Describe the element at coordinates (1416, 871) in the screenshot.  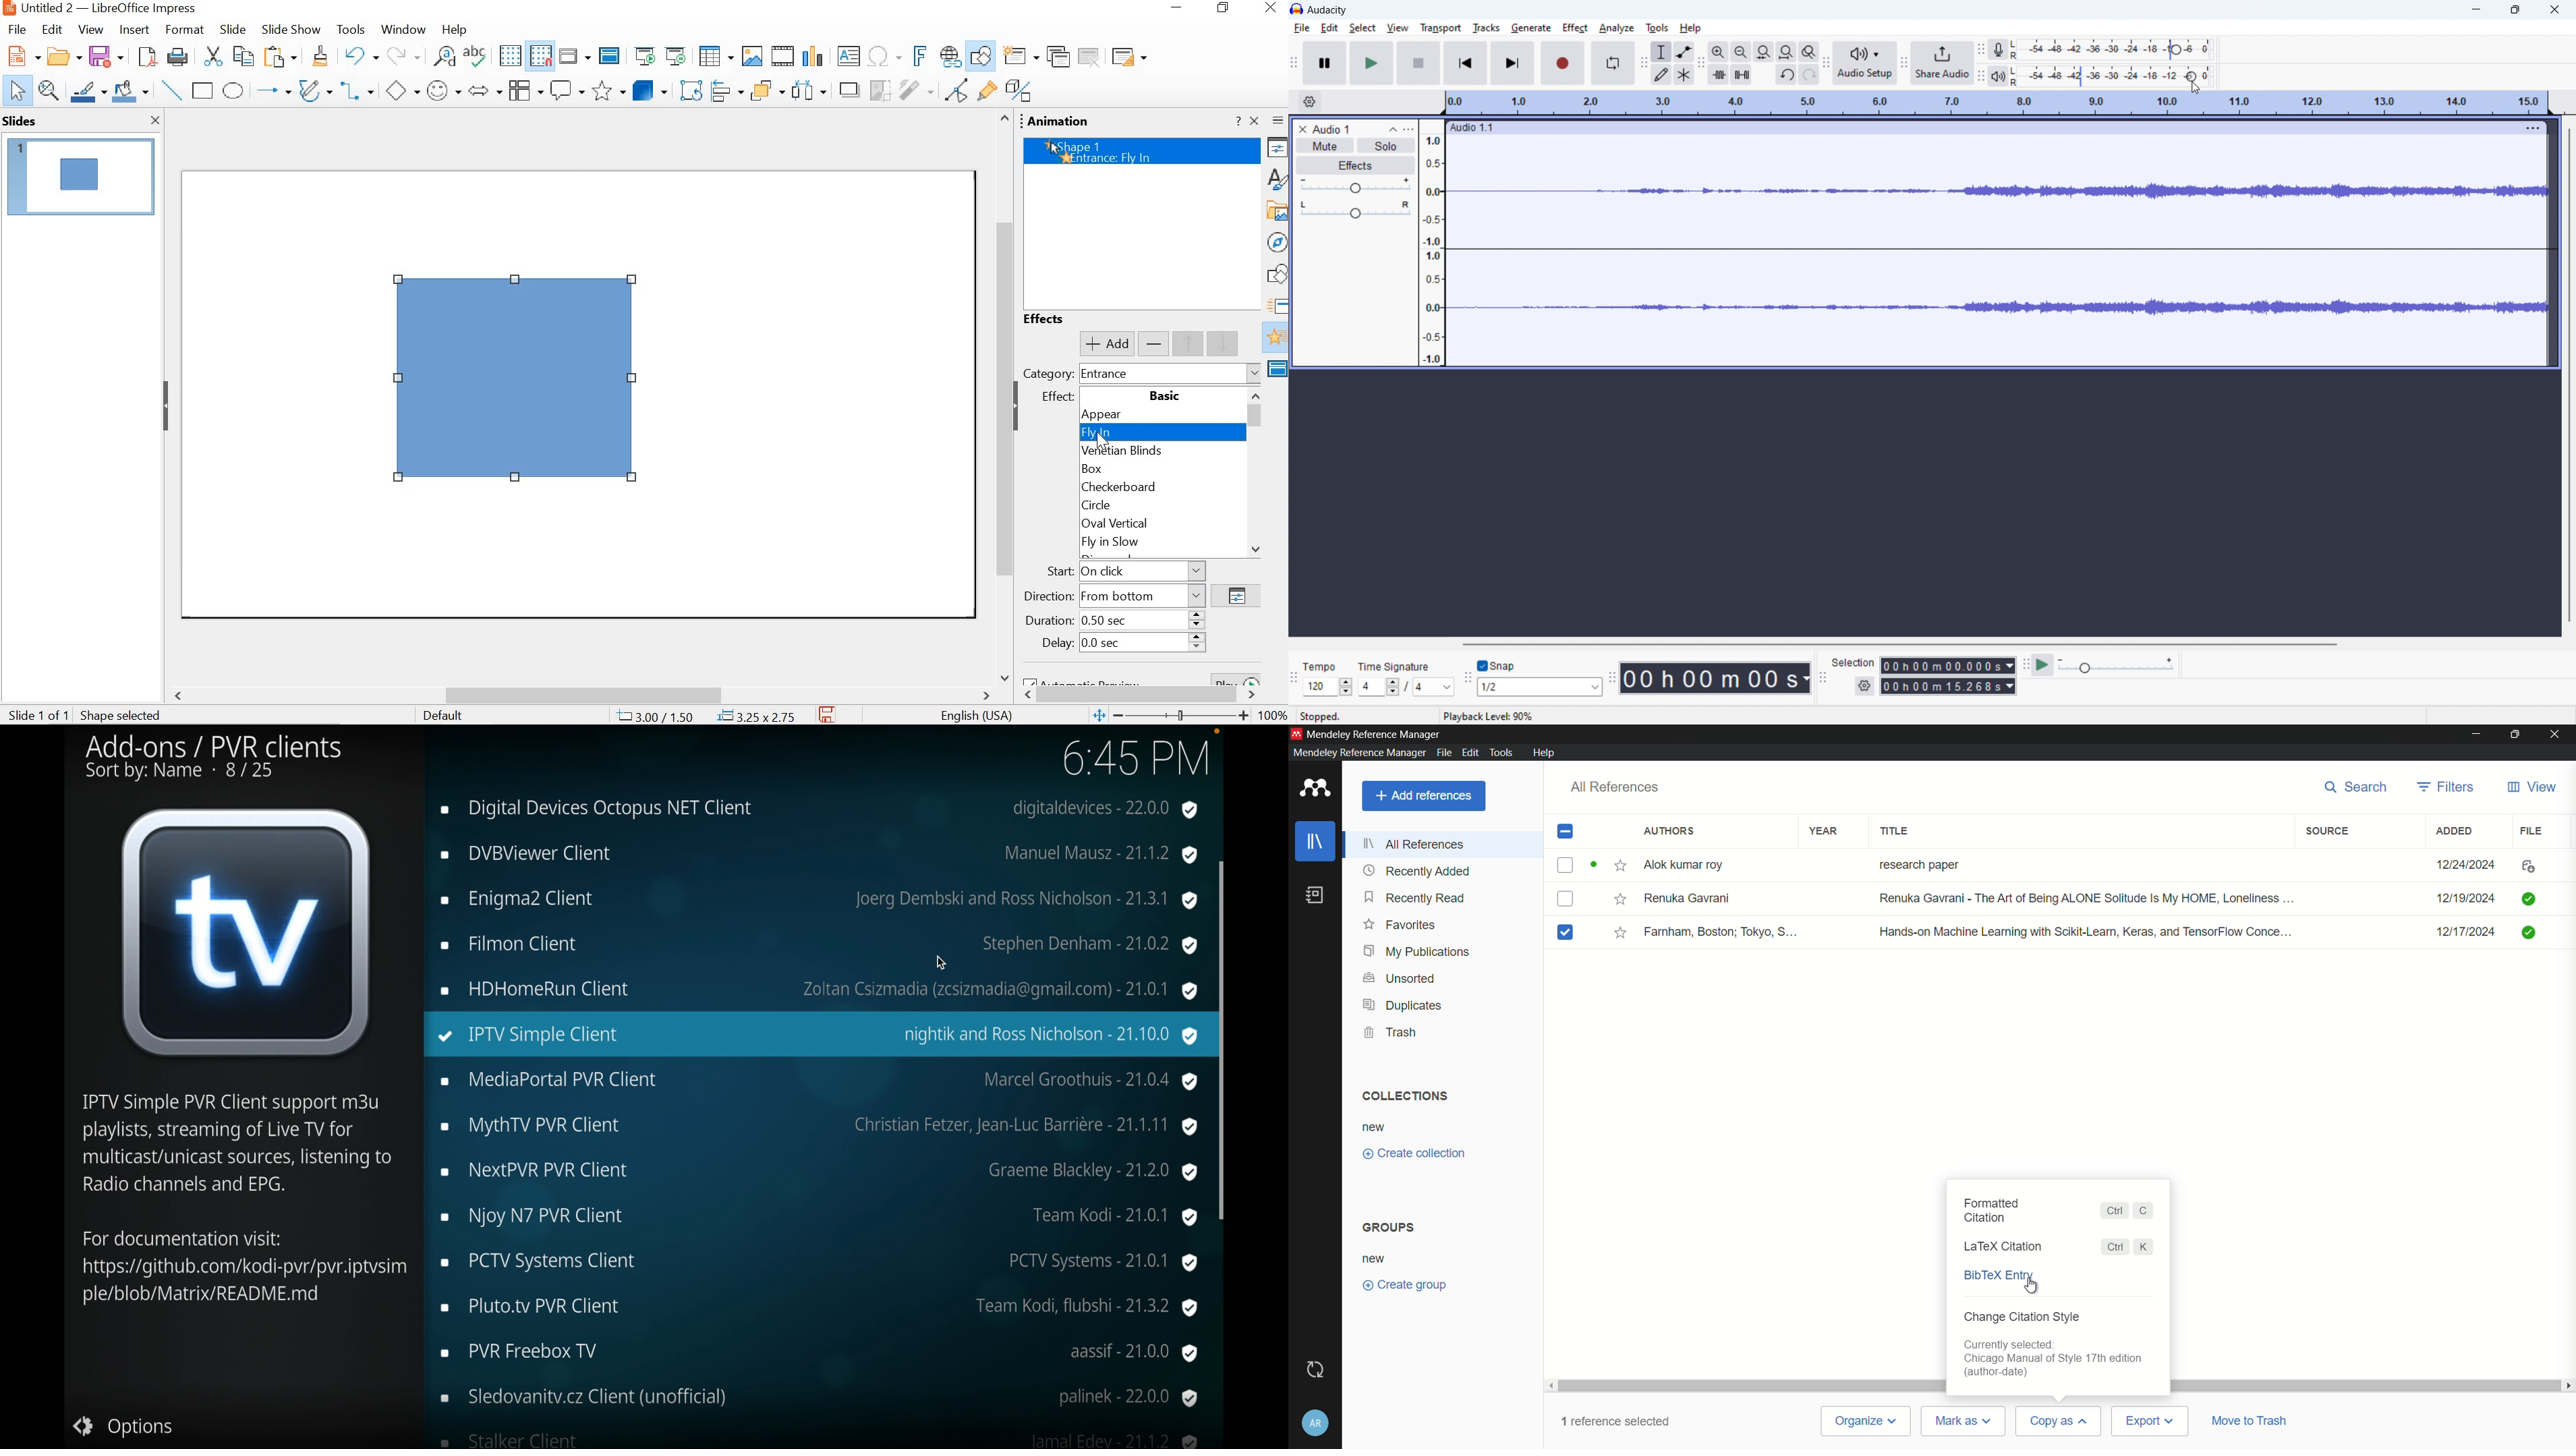
I see `recently added` at that location.